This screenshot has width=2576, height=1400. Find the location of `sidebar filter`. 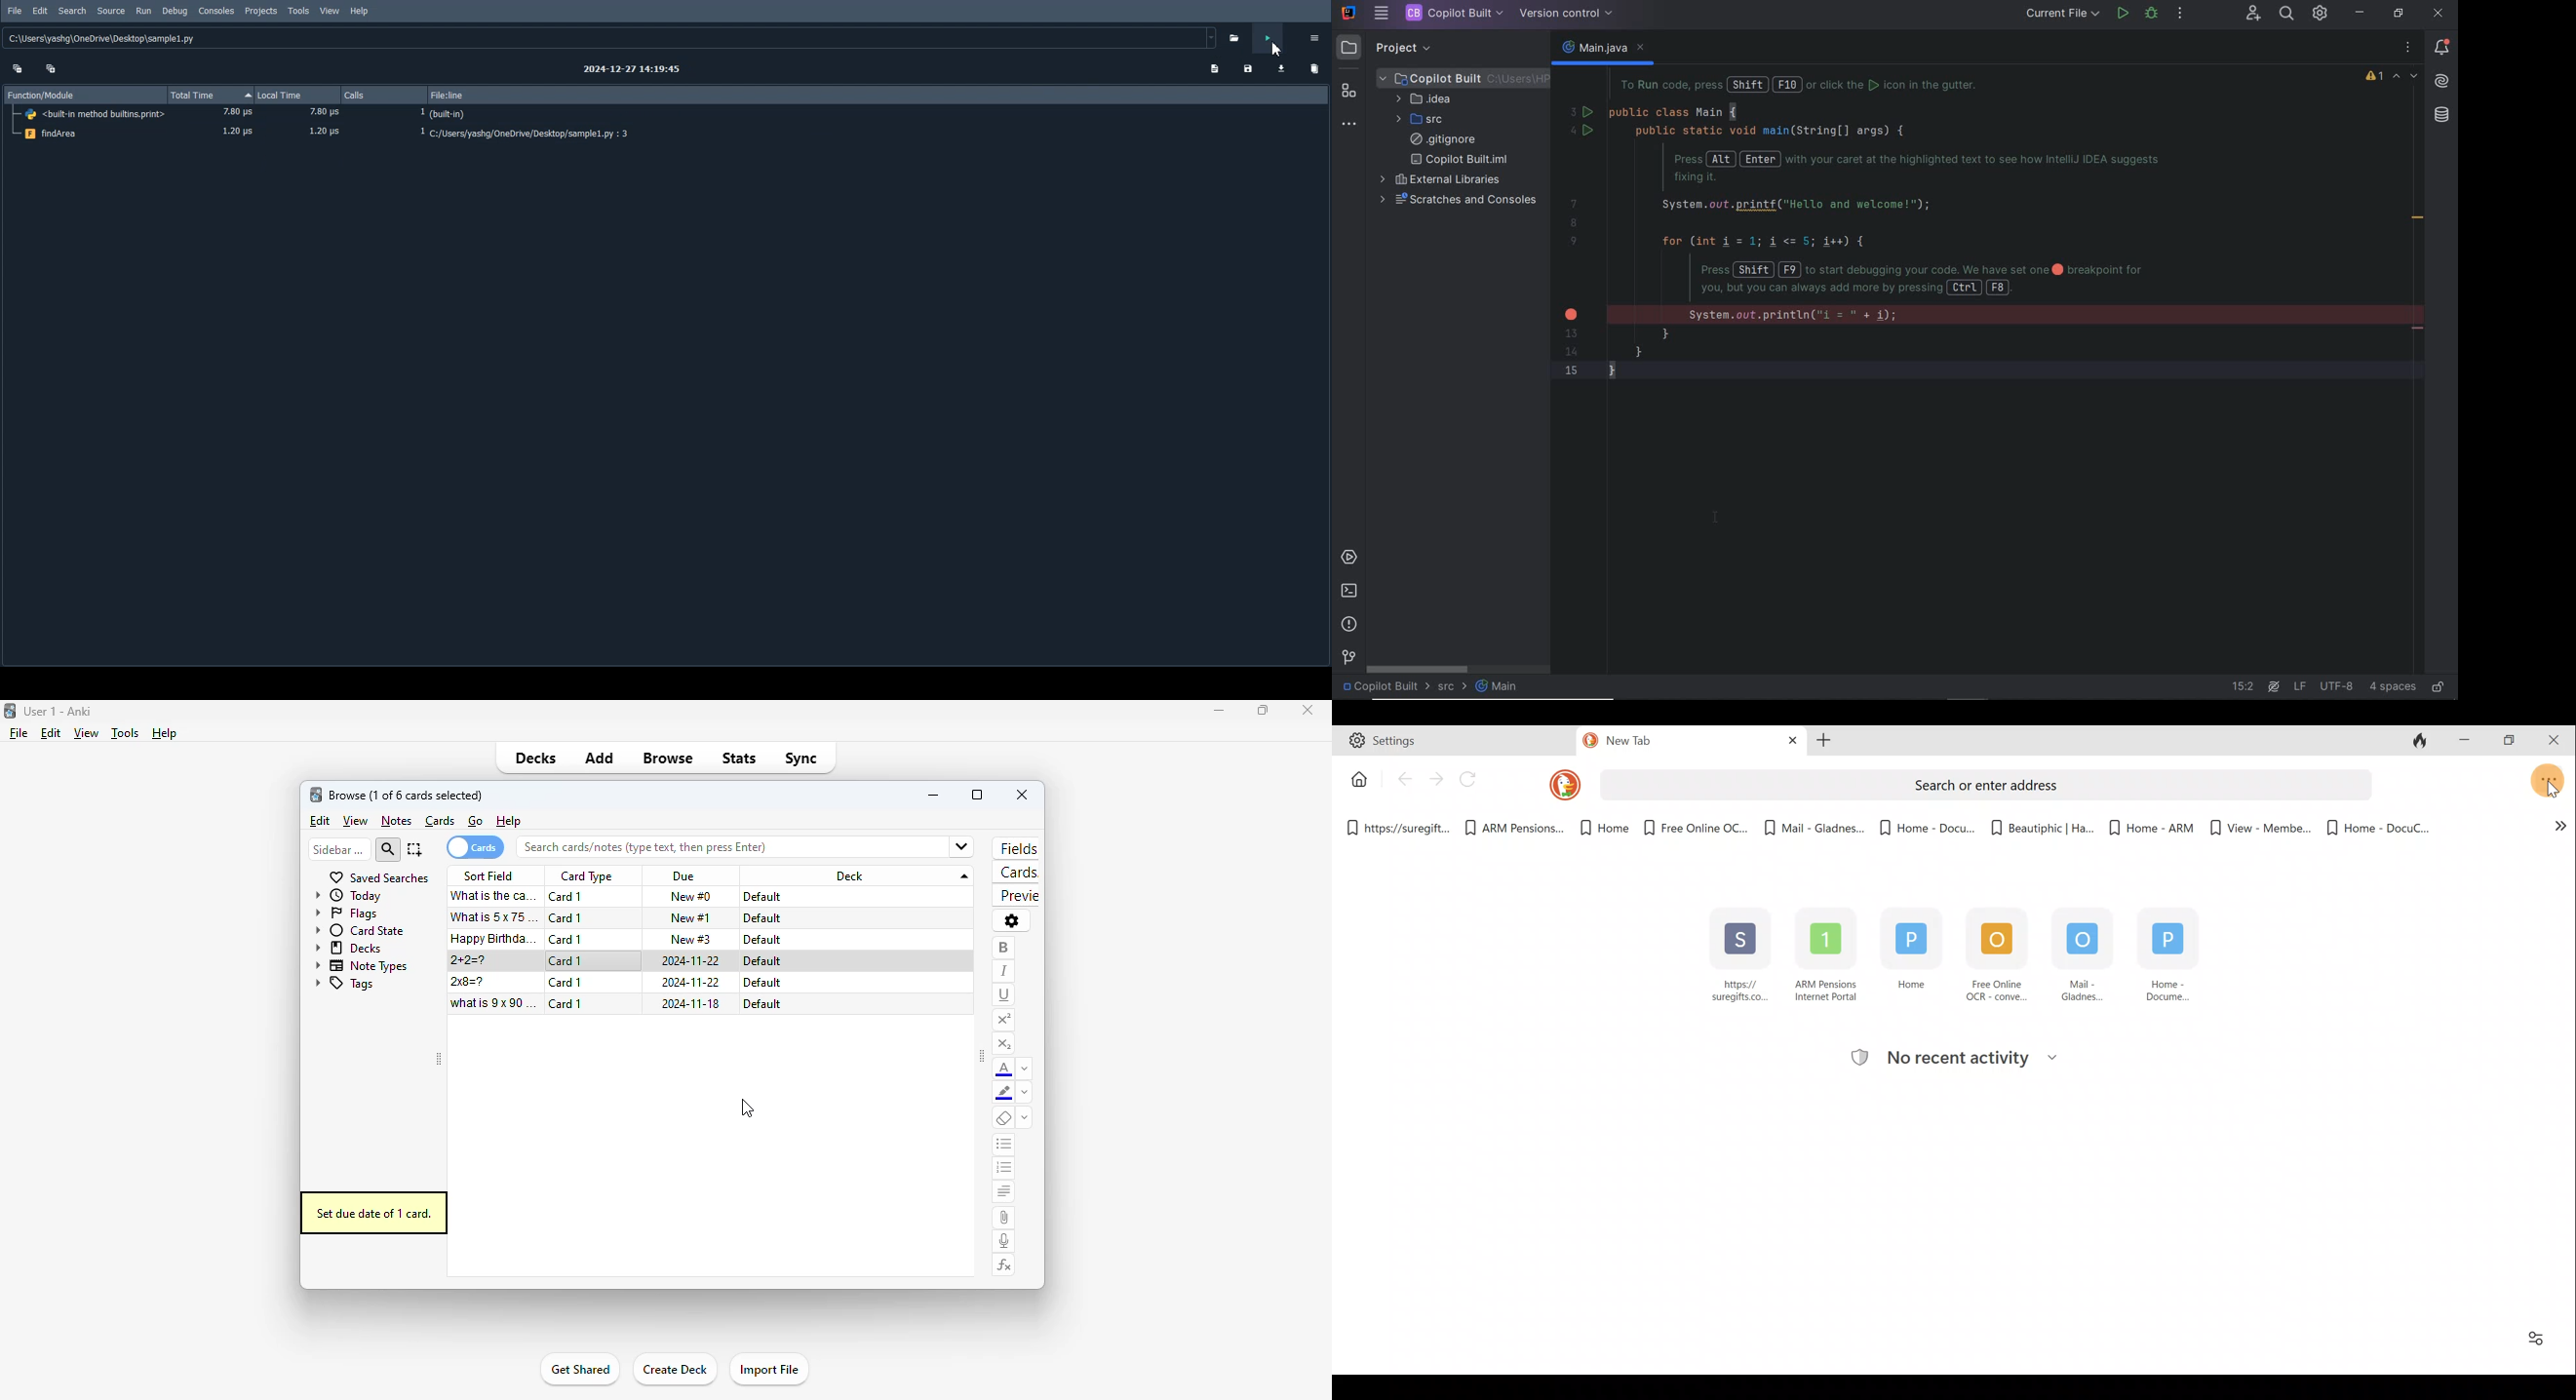

sidebar filter is located at coordinates (338, 849).